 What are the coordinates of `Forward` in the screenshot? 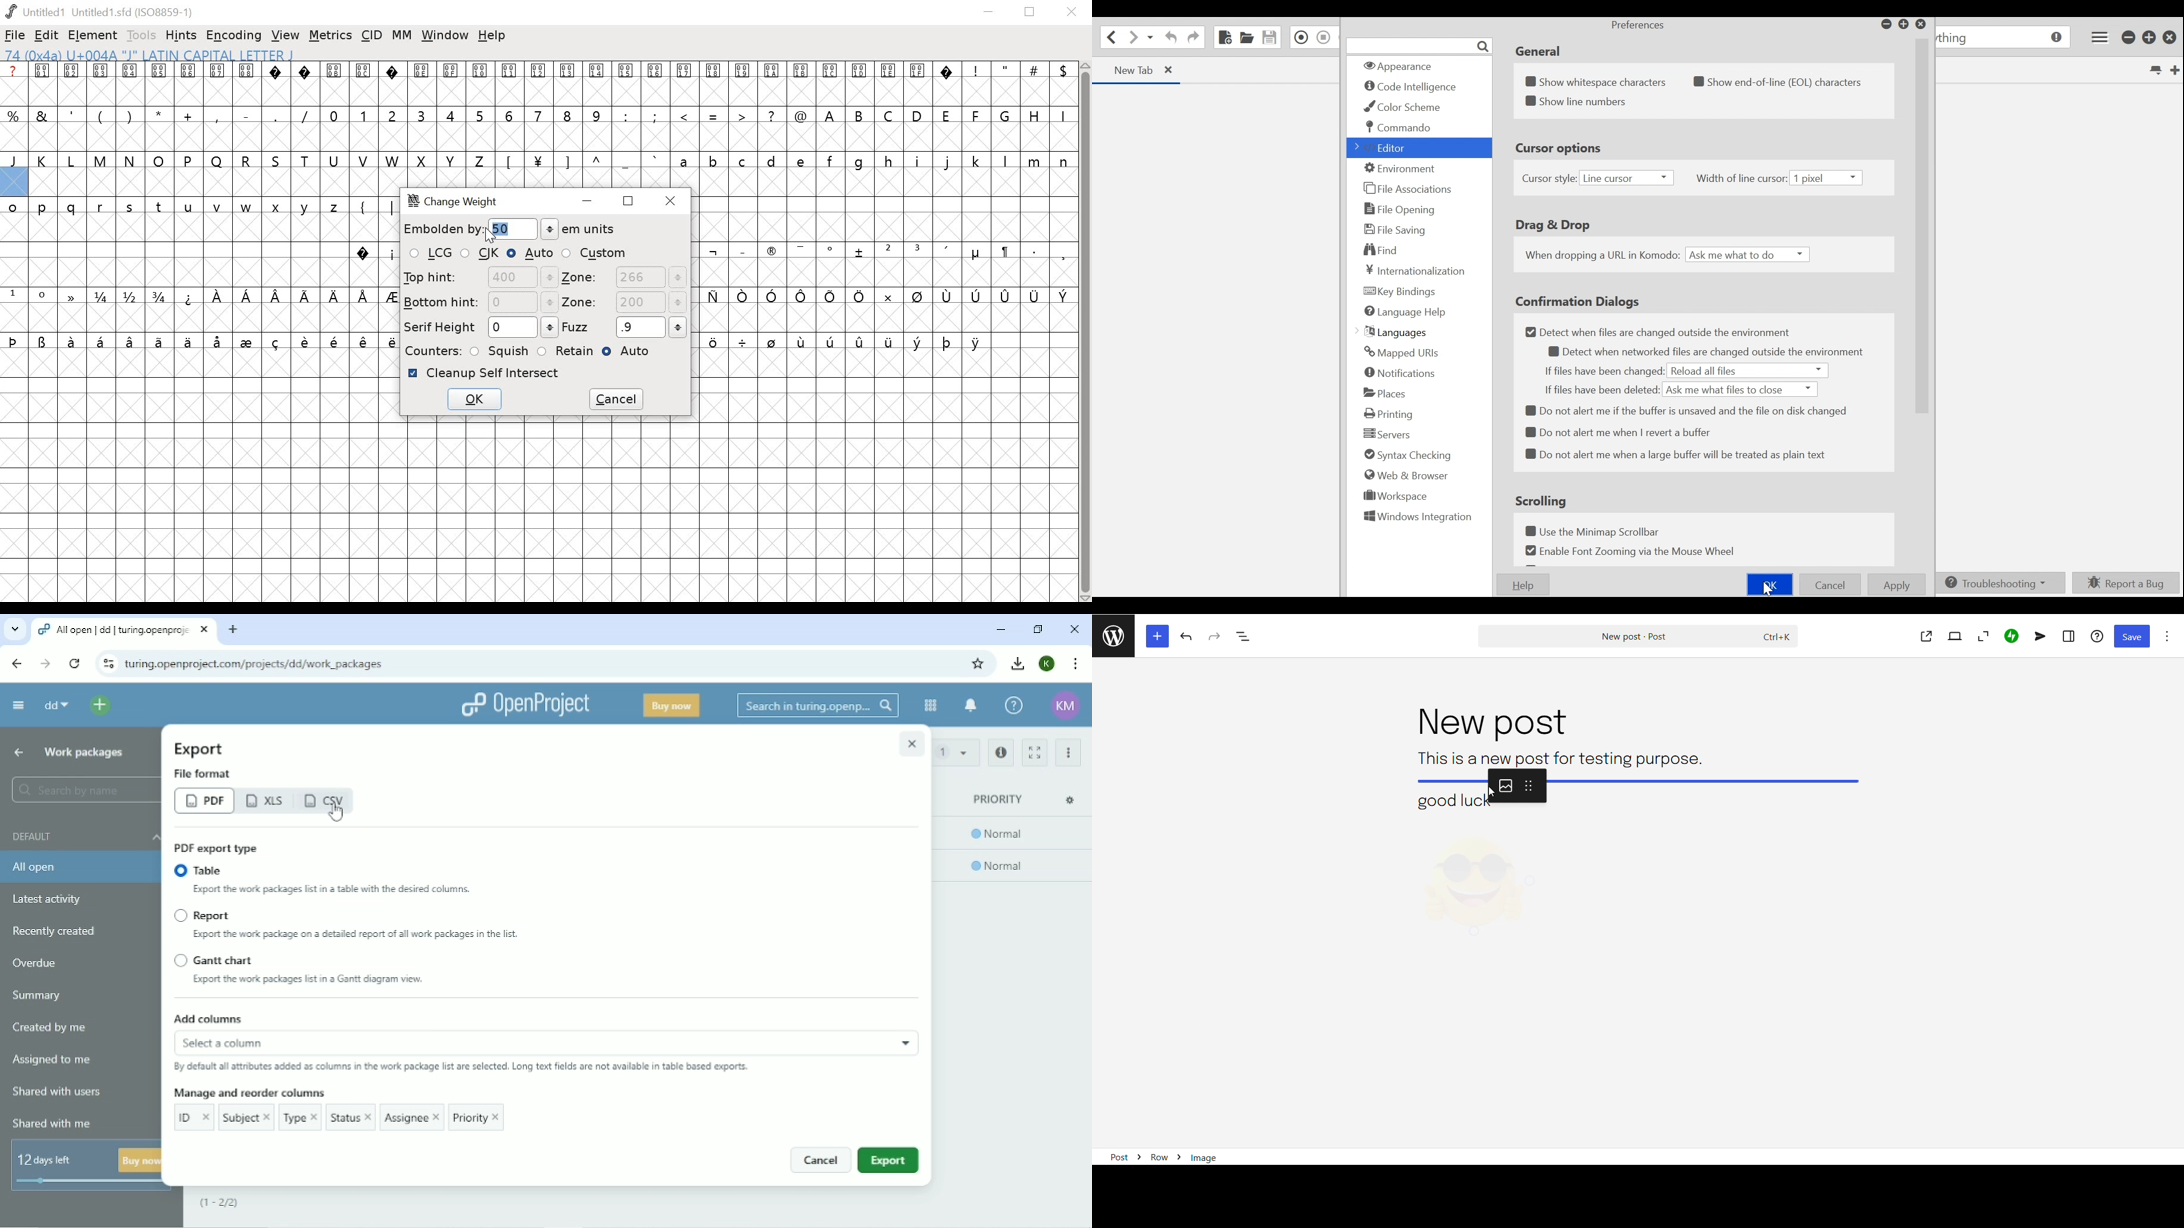 It's located at (42, 663).